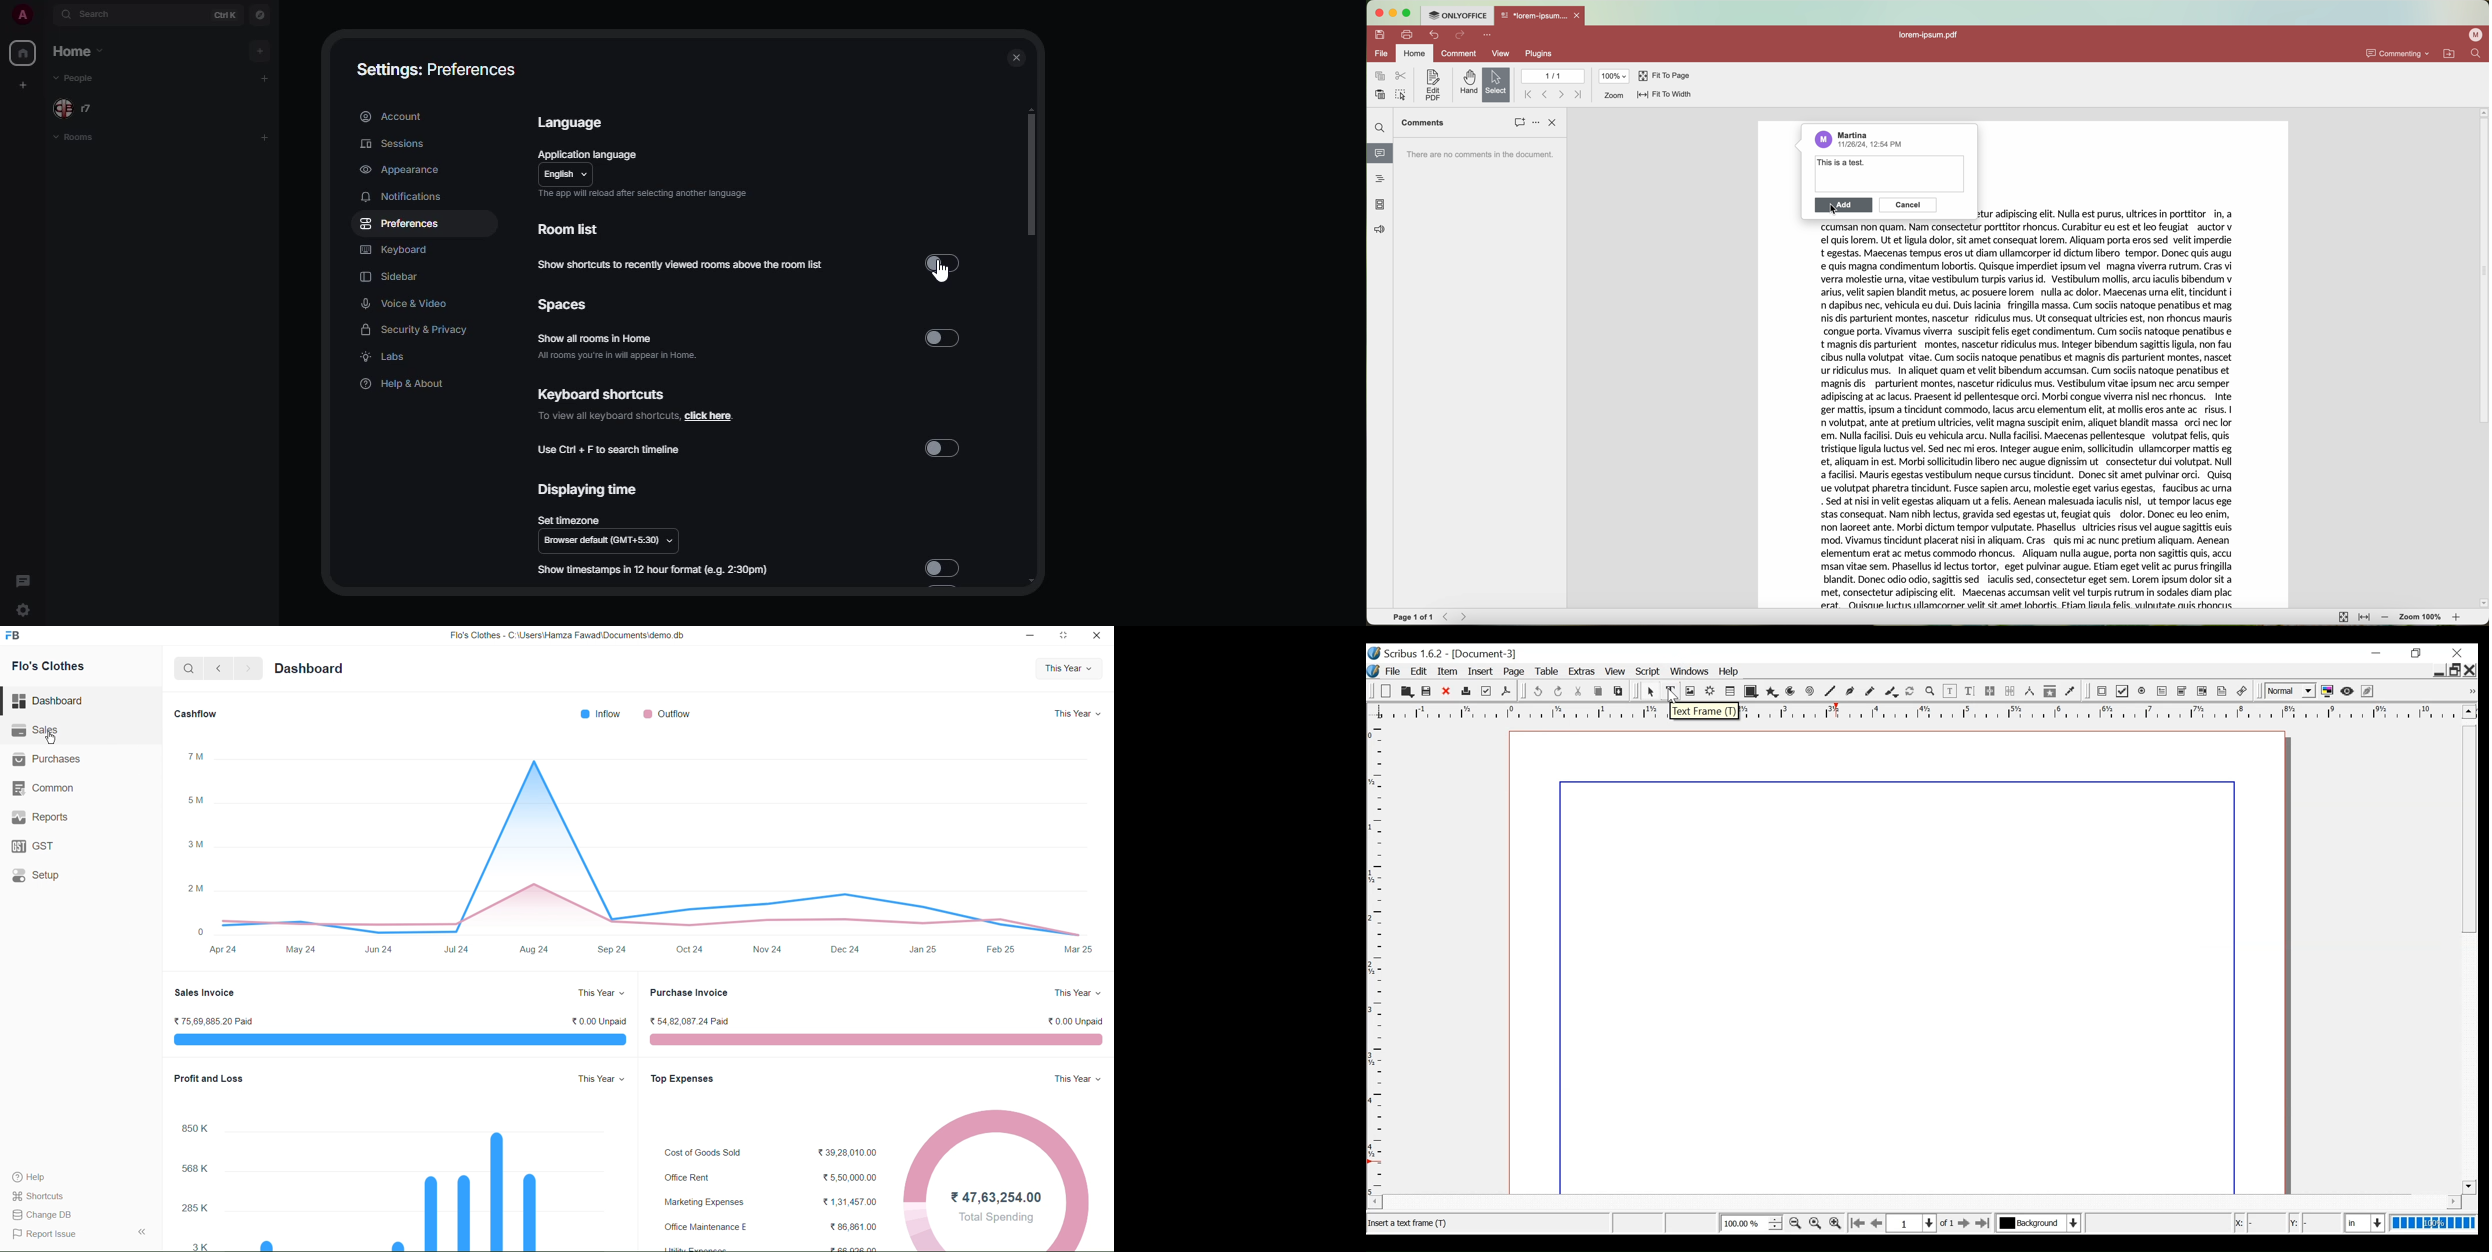  What do you see at coordinates (1671, 691) in the screenshot?
I see `Text Frame` at bounding box center [1671, 691].